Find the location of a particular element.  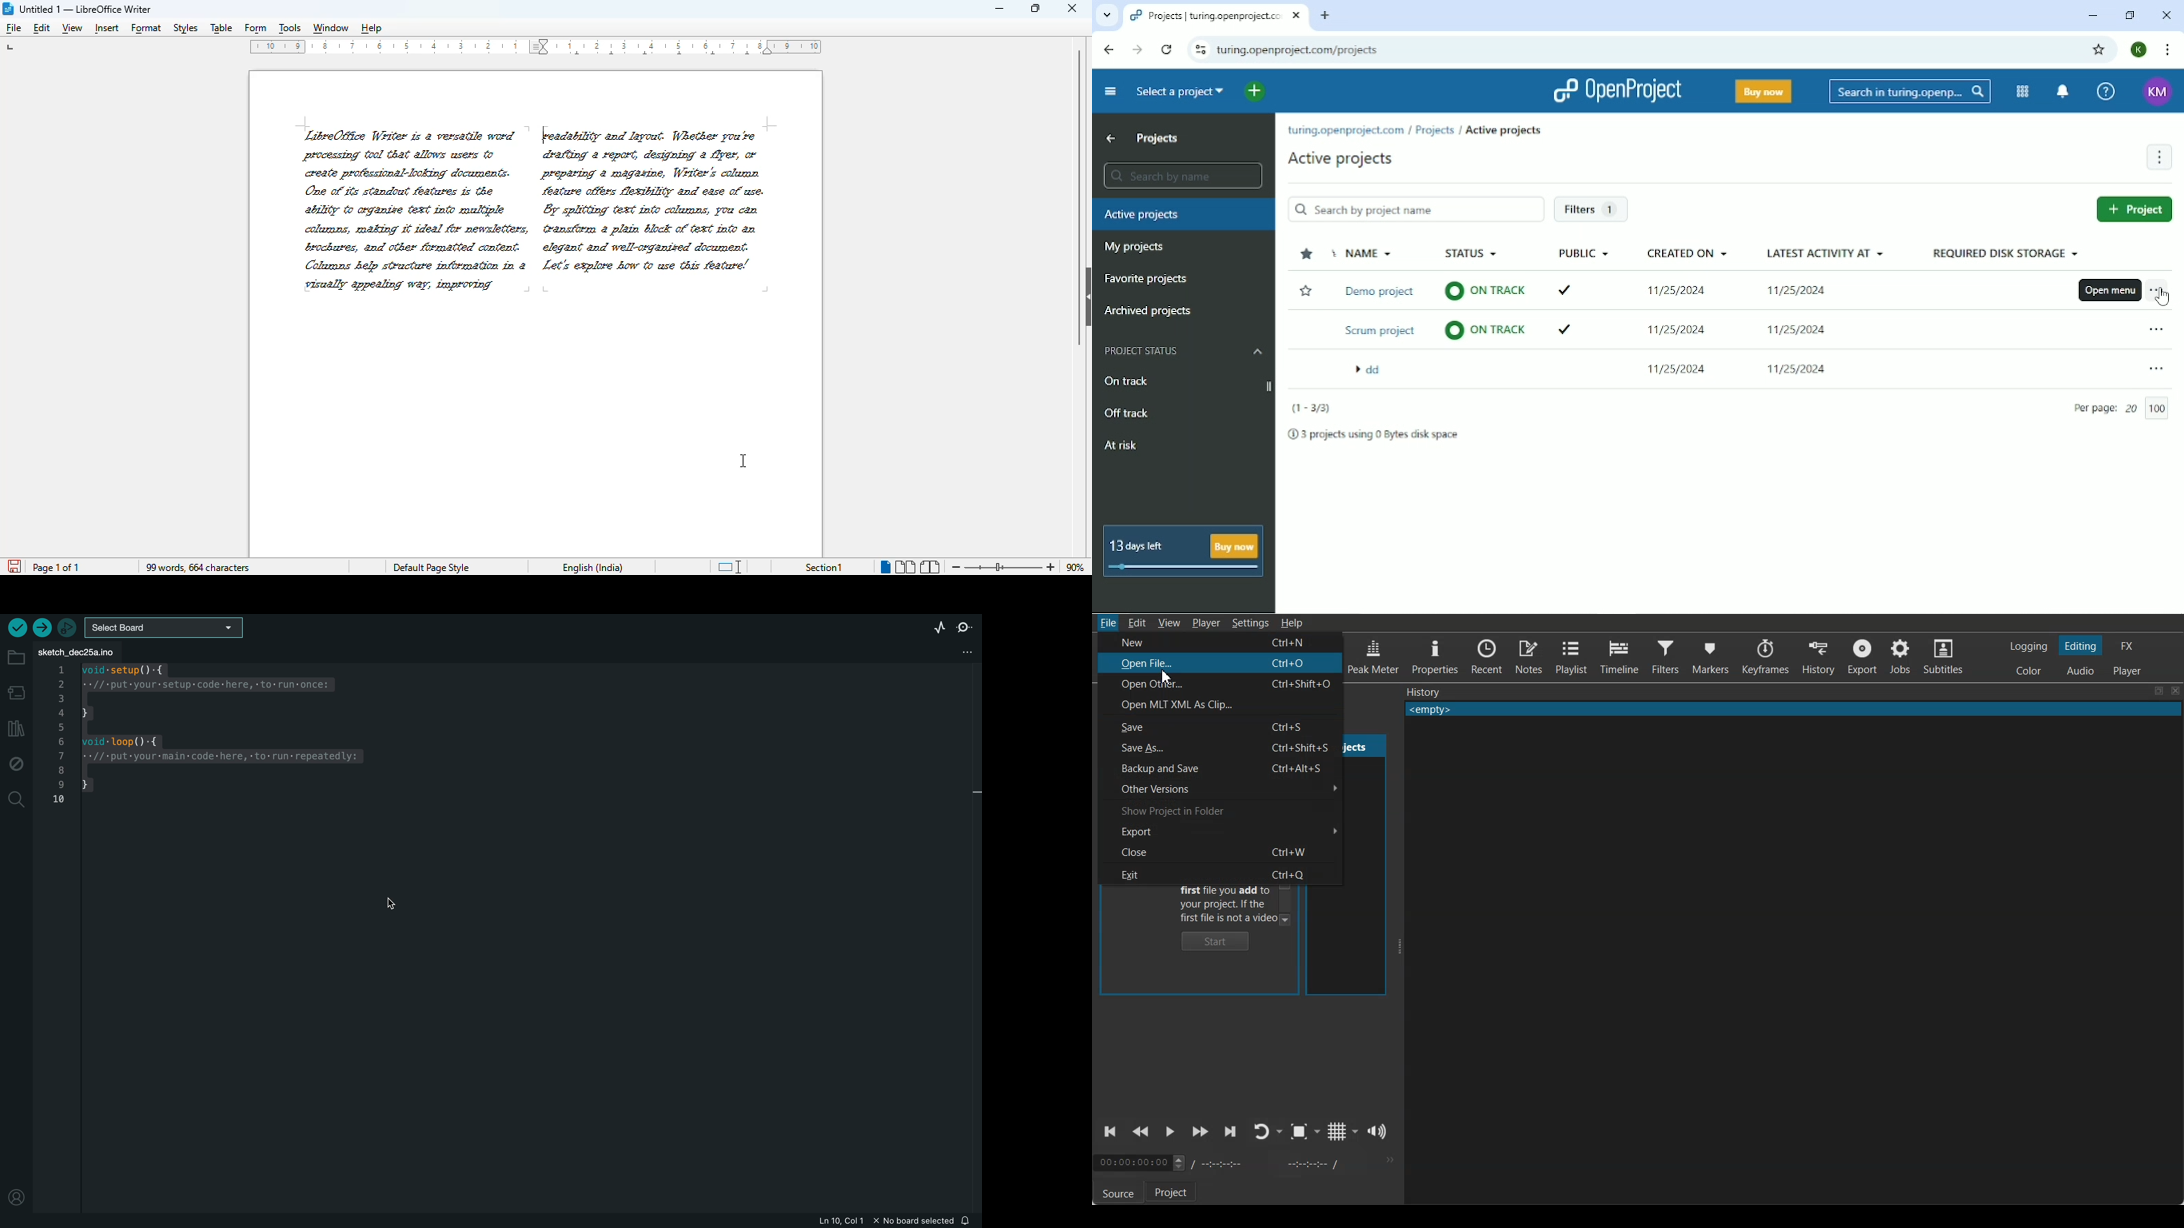

Drop down box is located at coordinates (1318, 1132).